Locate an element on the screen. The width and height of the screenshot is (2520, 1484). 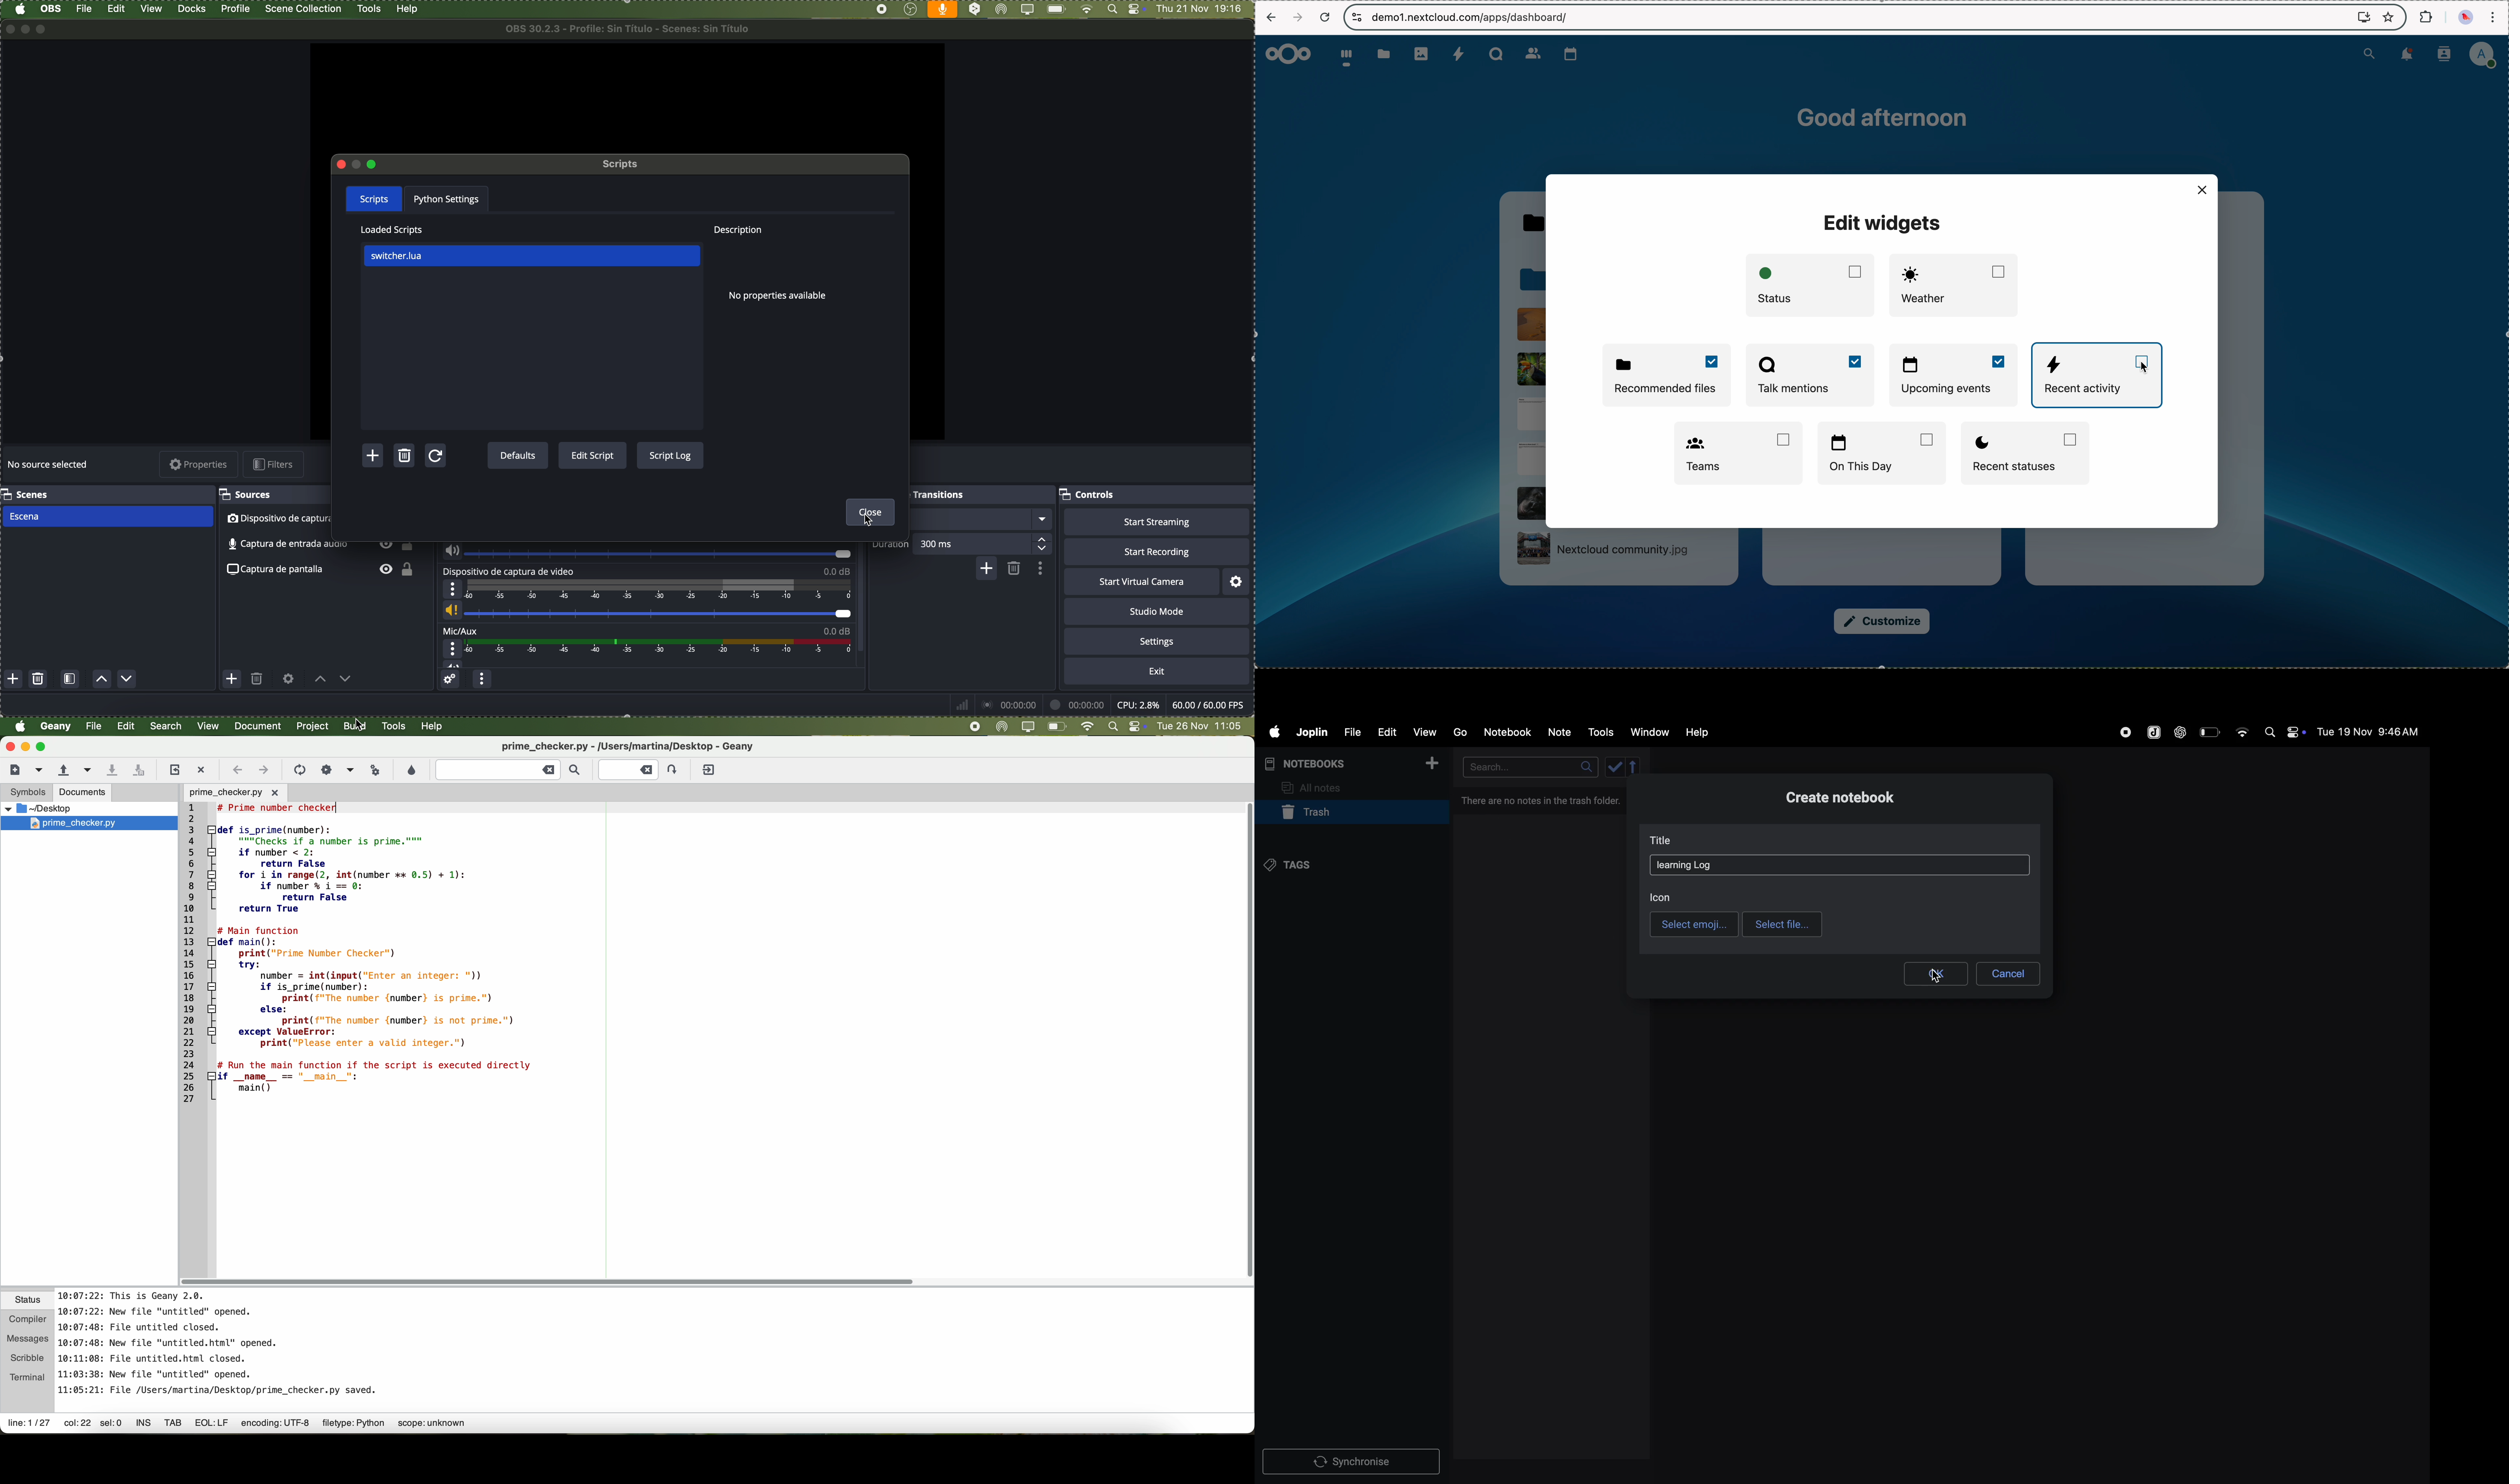
edit is located at coordinates (116, 10).